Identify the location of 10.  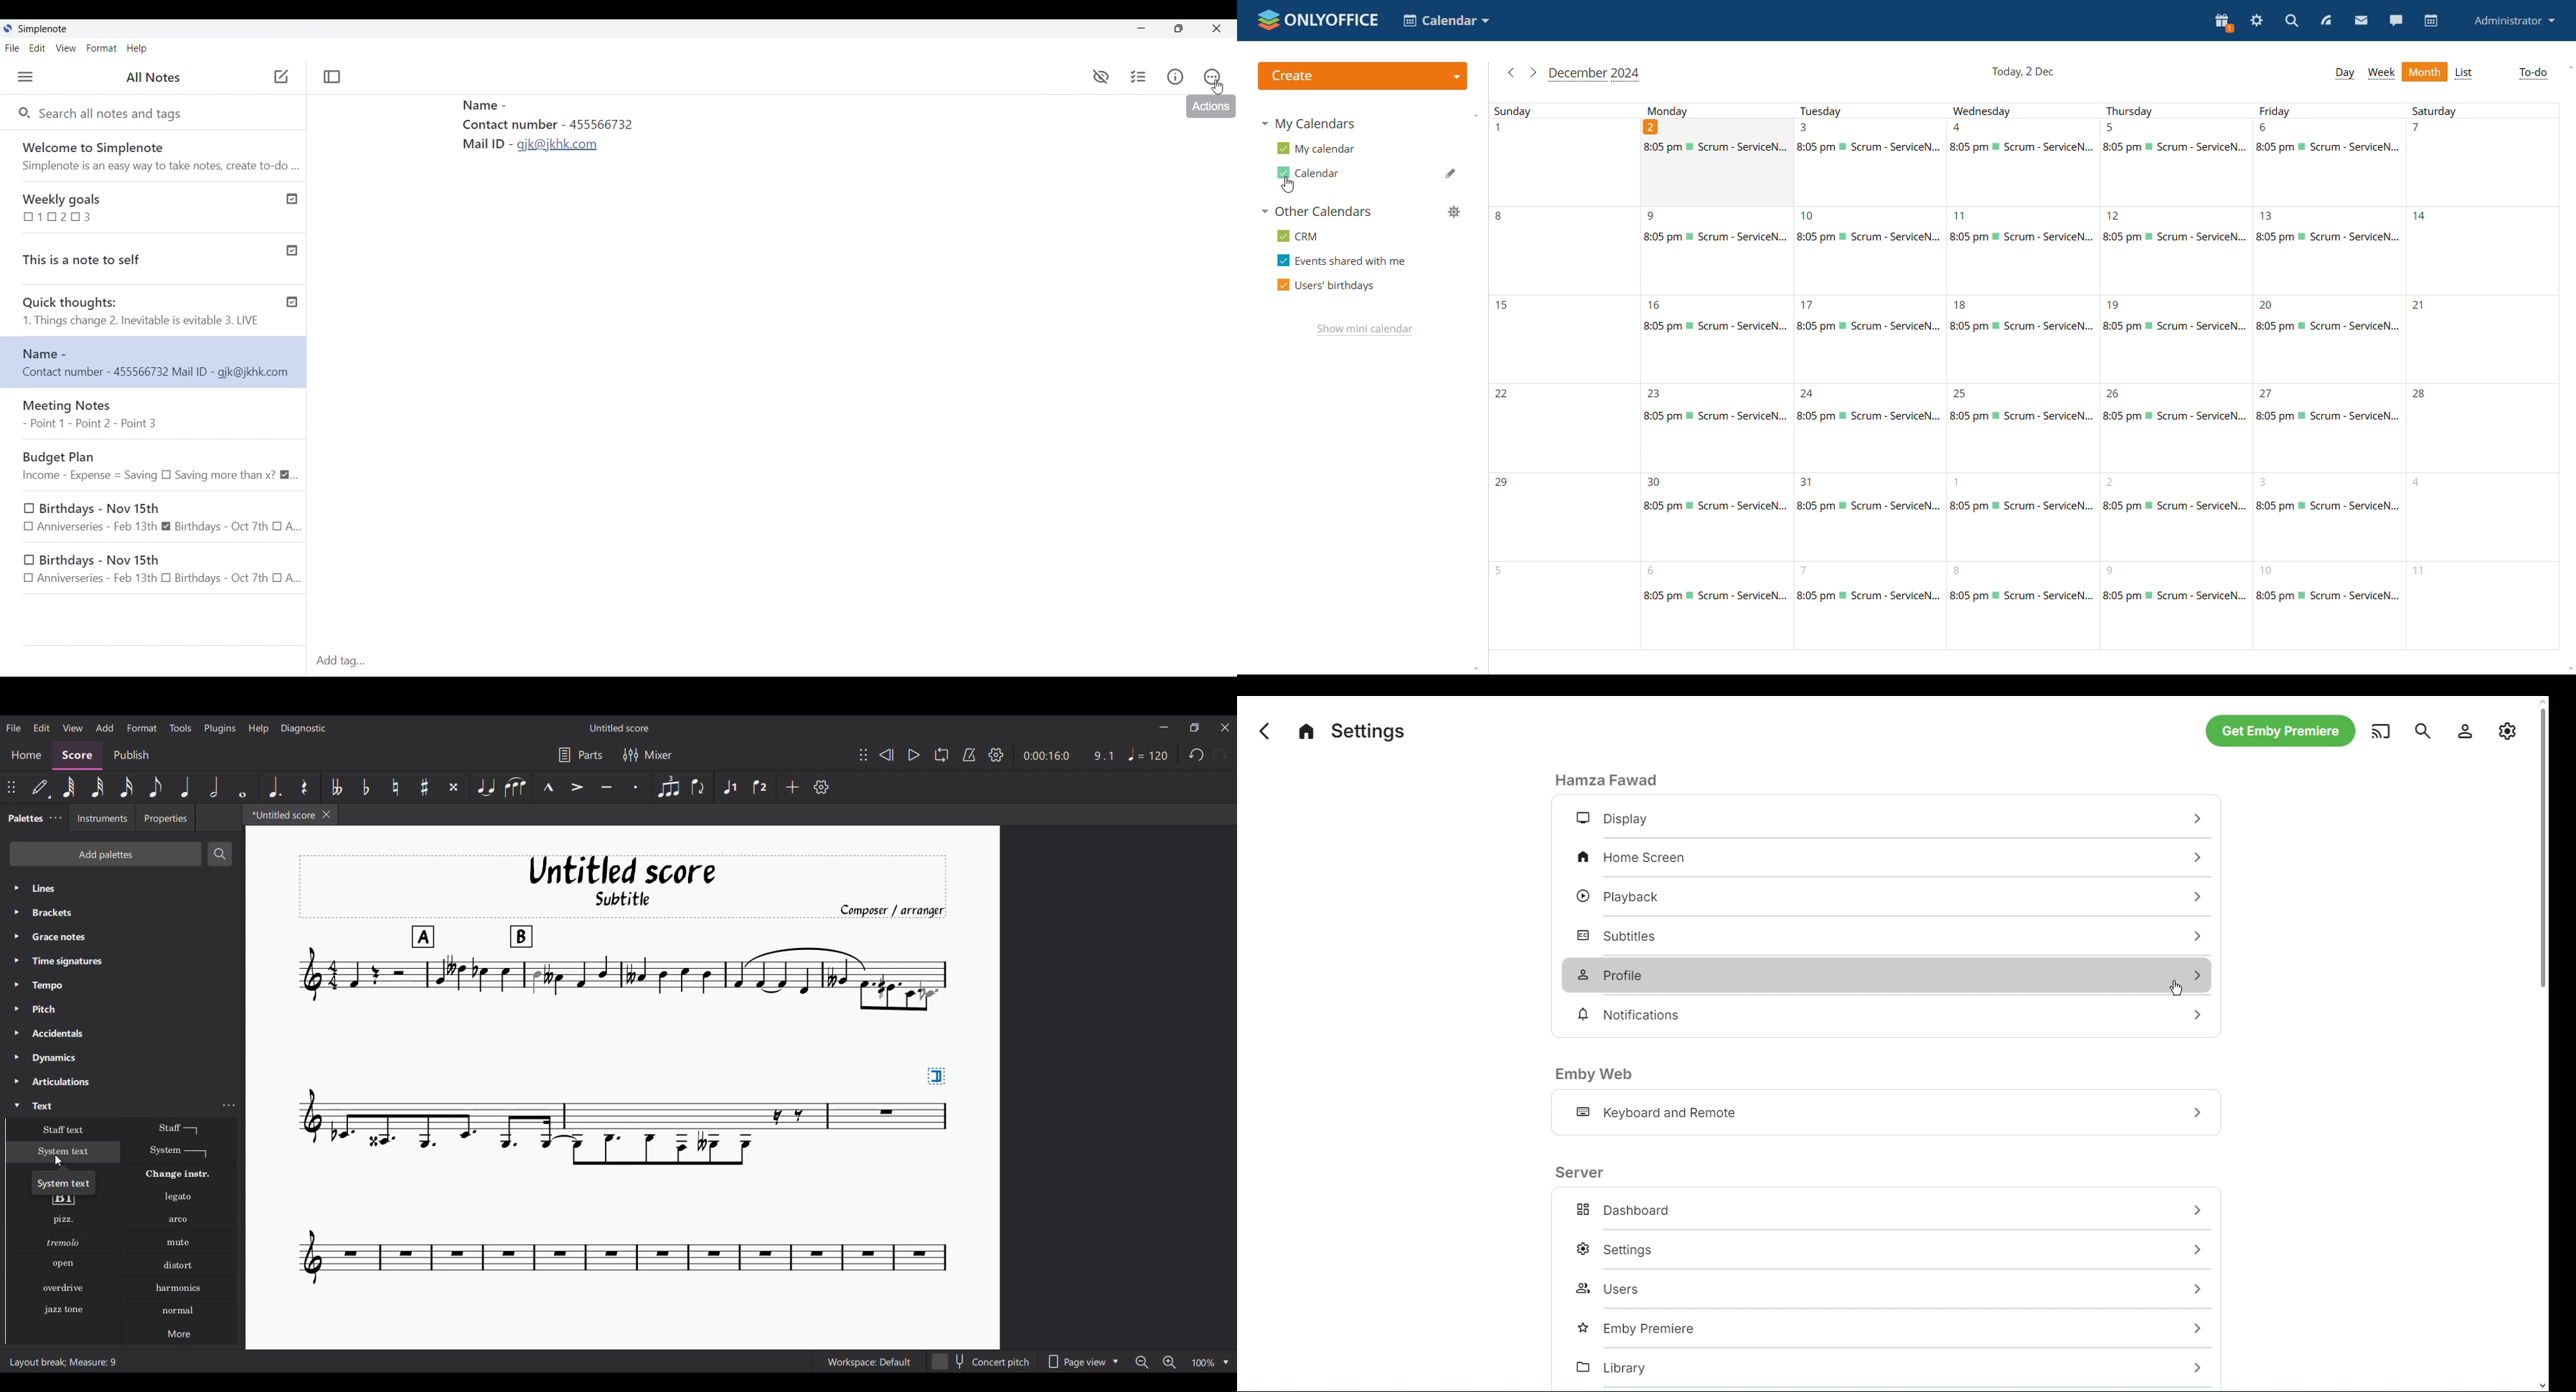
(2328, 604).